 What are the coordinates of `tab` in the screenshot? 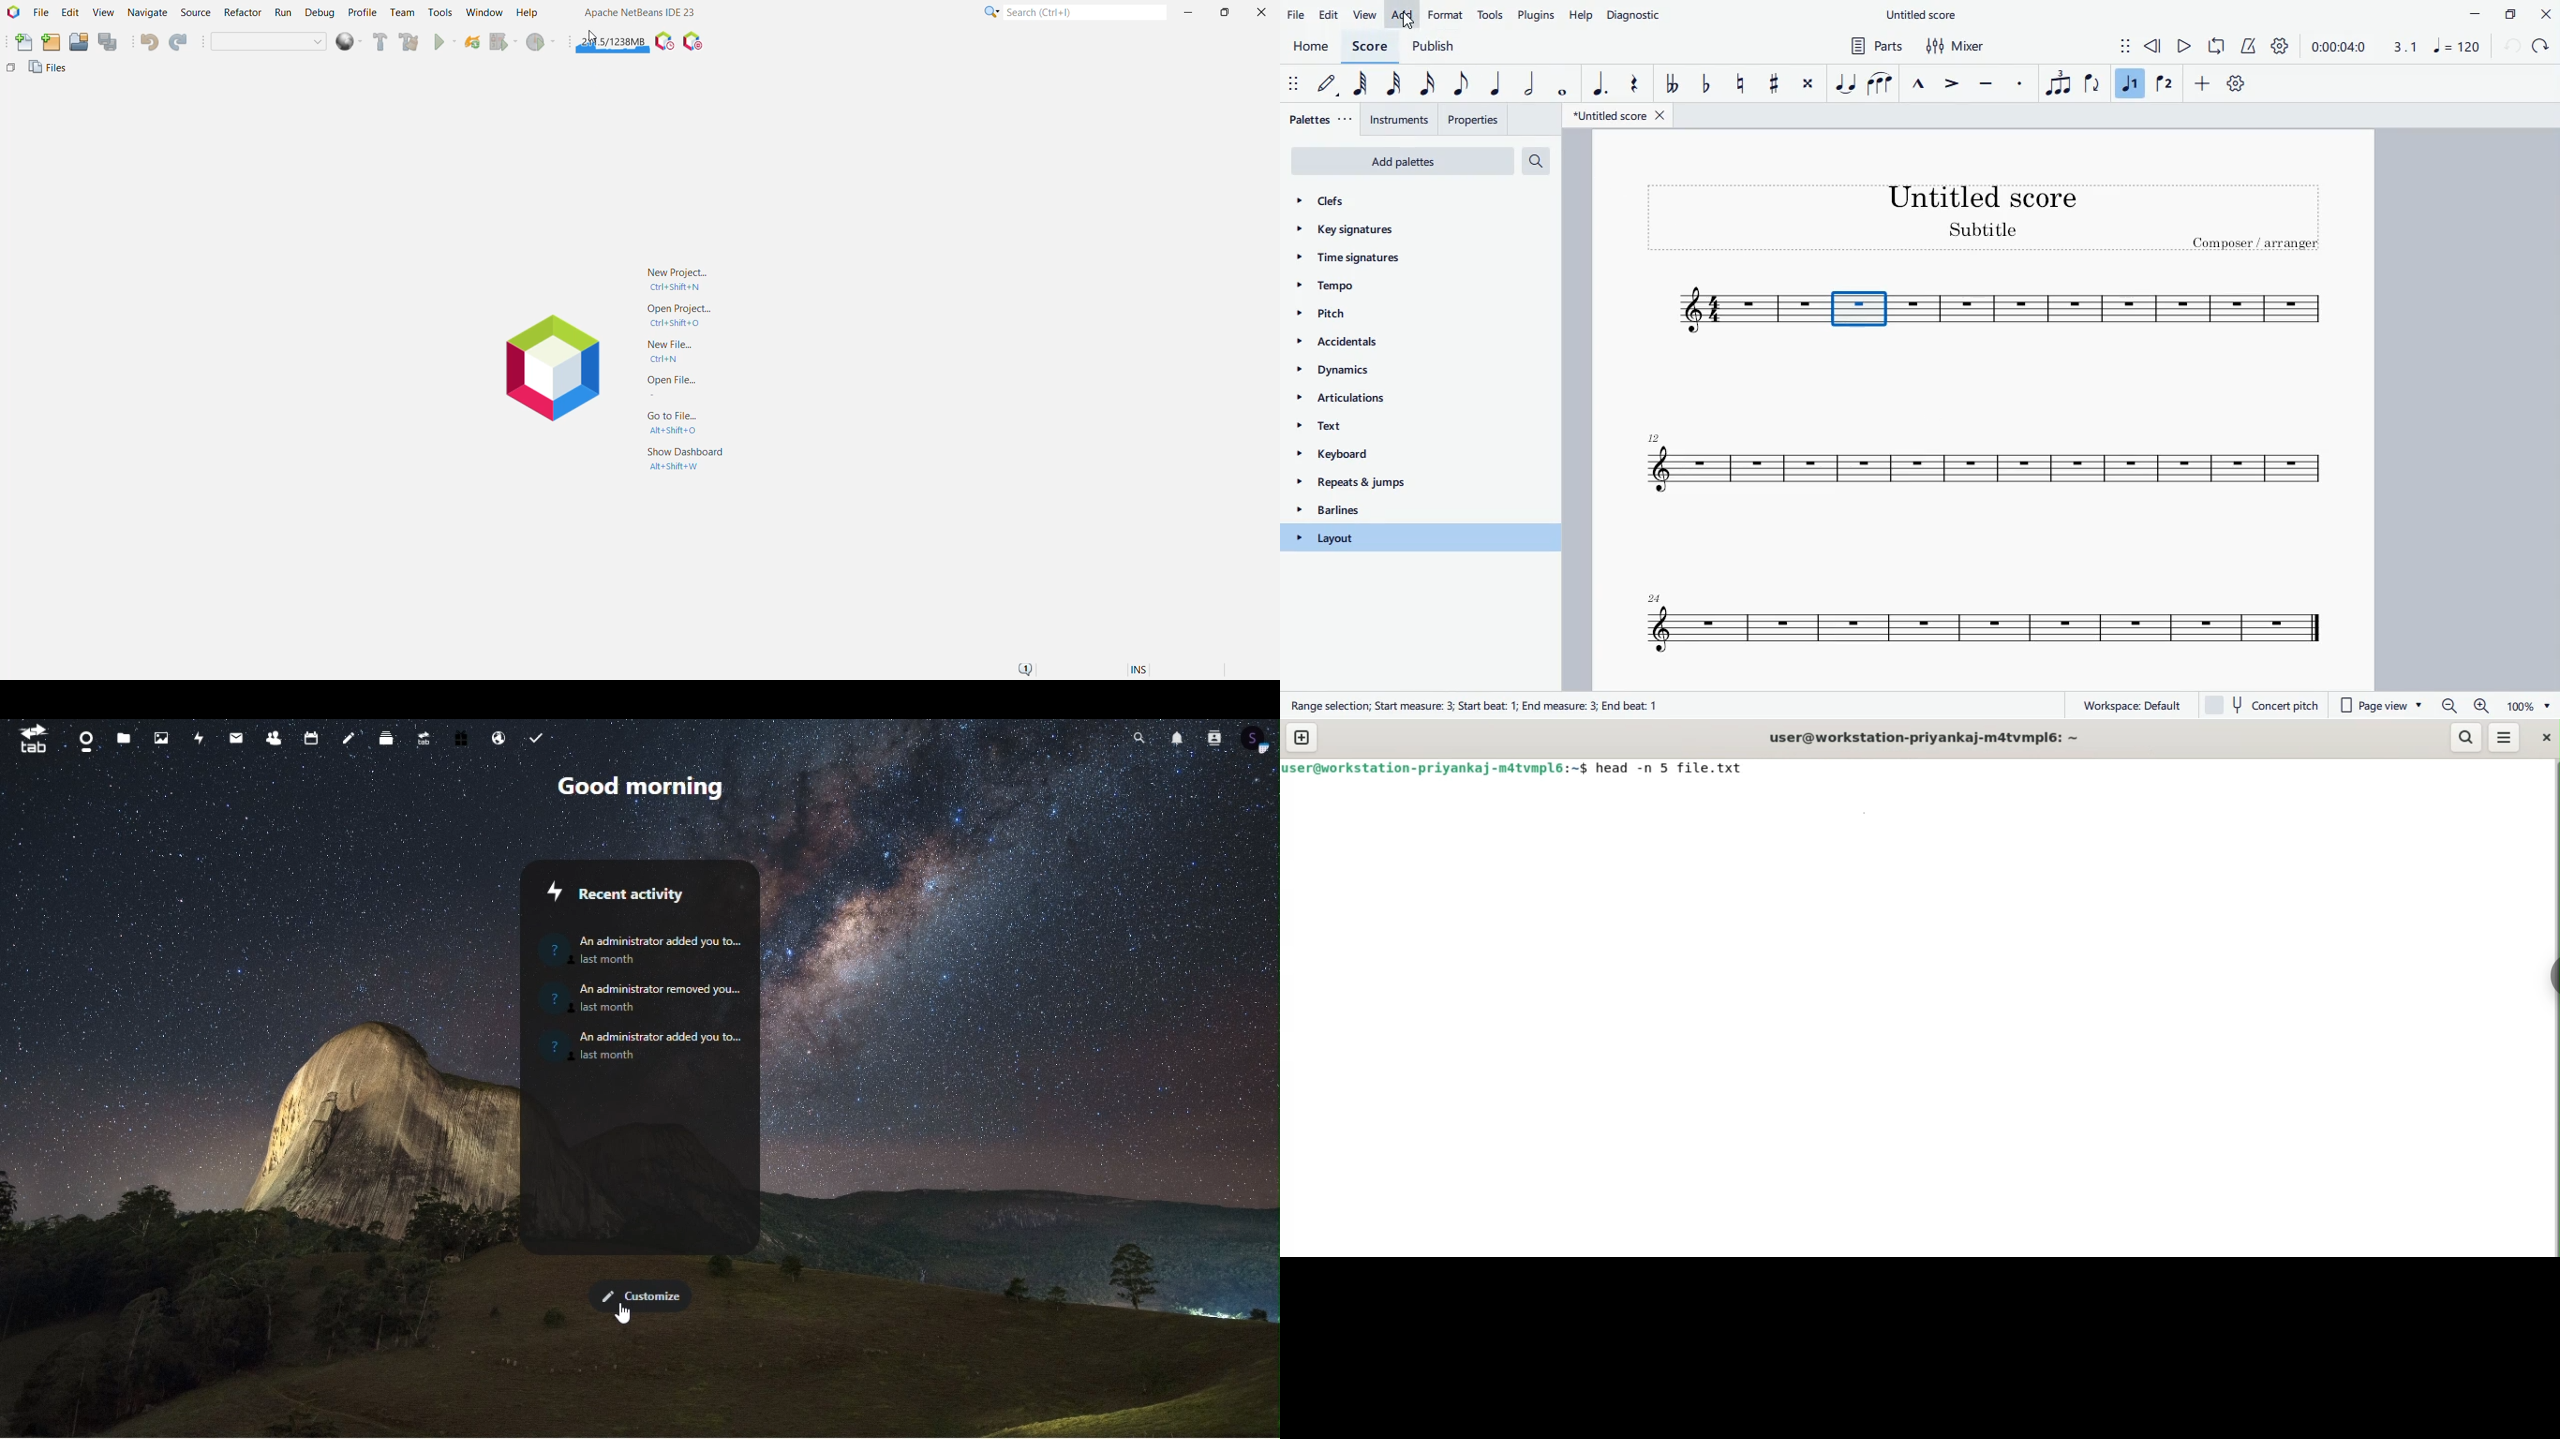 It's located at (30, 739).